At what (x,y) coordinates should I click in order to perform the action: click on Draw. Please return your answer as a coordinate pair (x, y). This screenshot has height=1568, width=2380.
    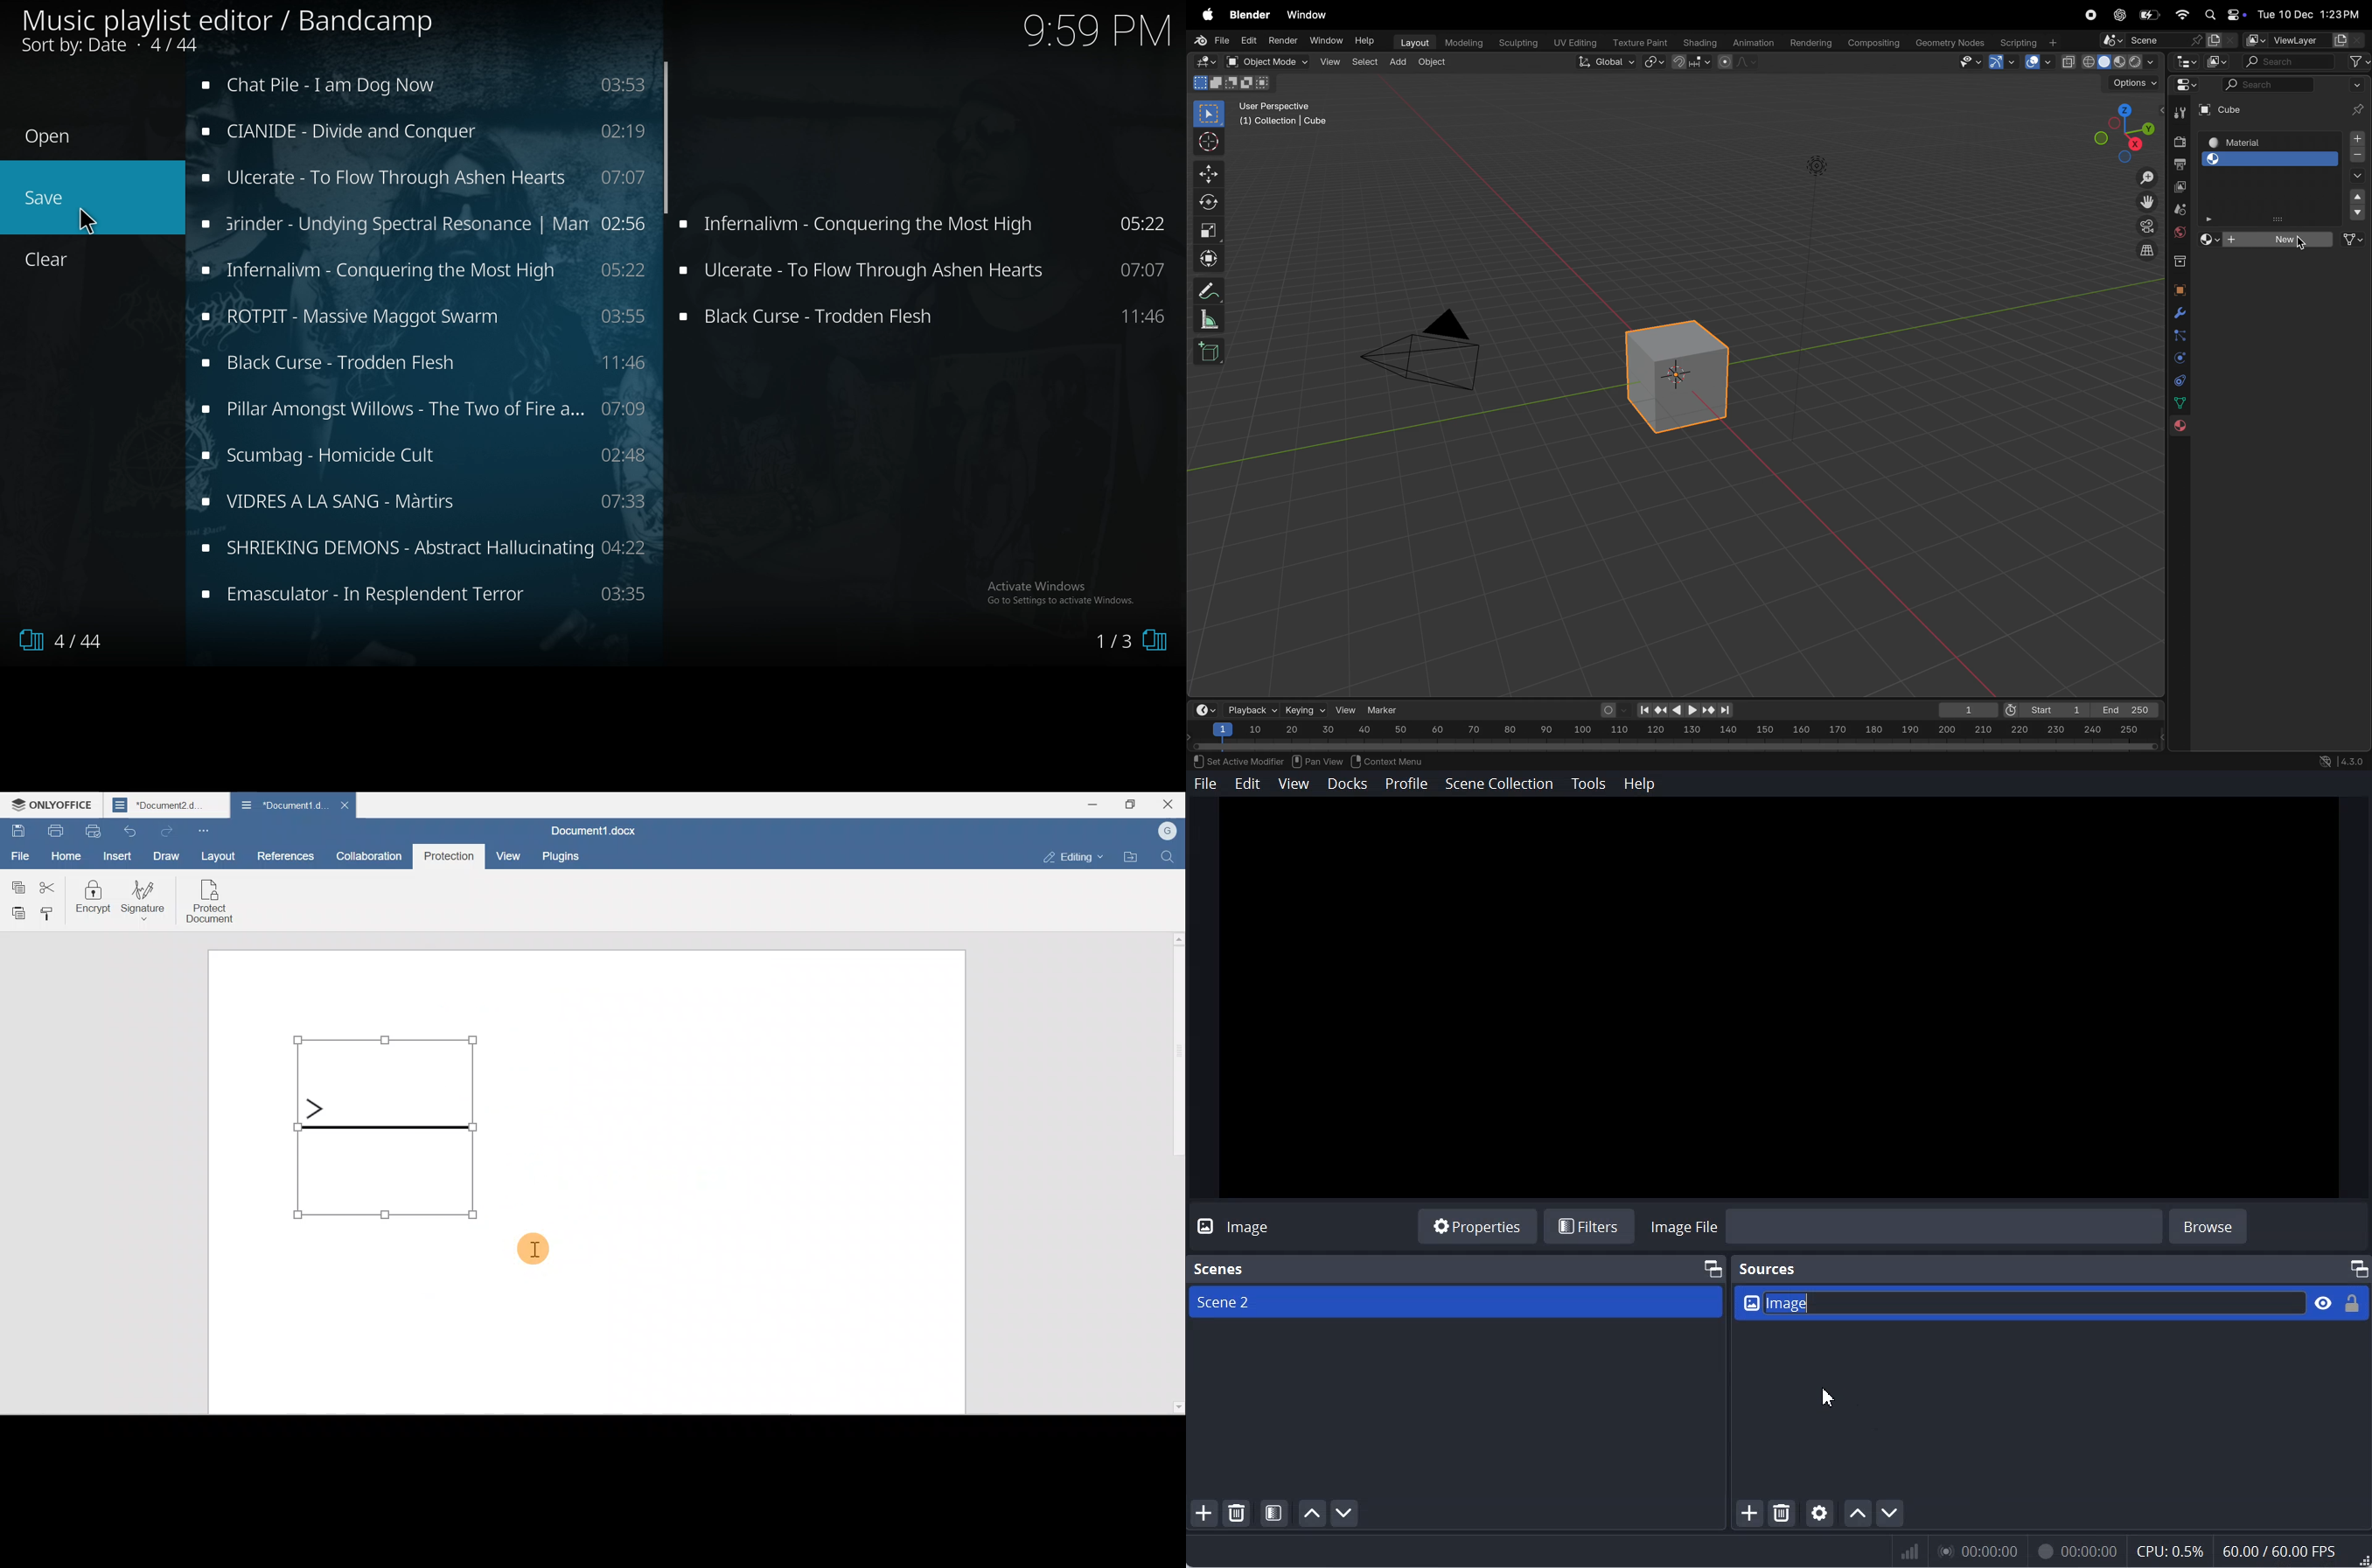
    Looking at the image, I should click on (170, 857).